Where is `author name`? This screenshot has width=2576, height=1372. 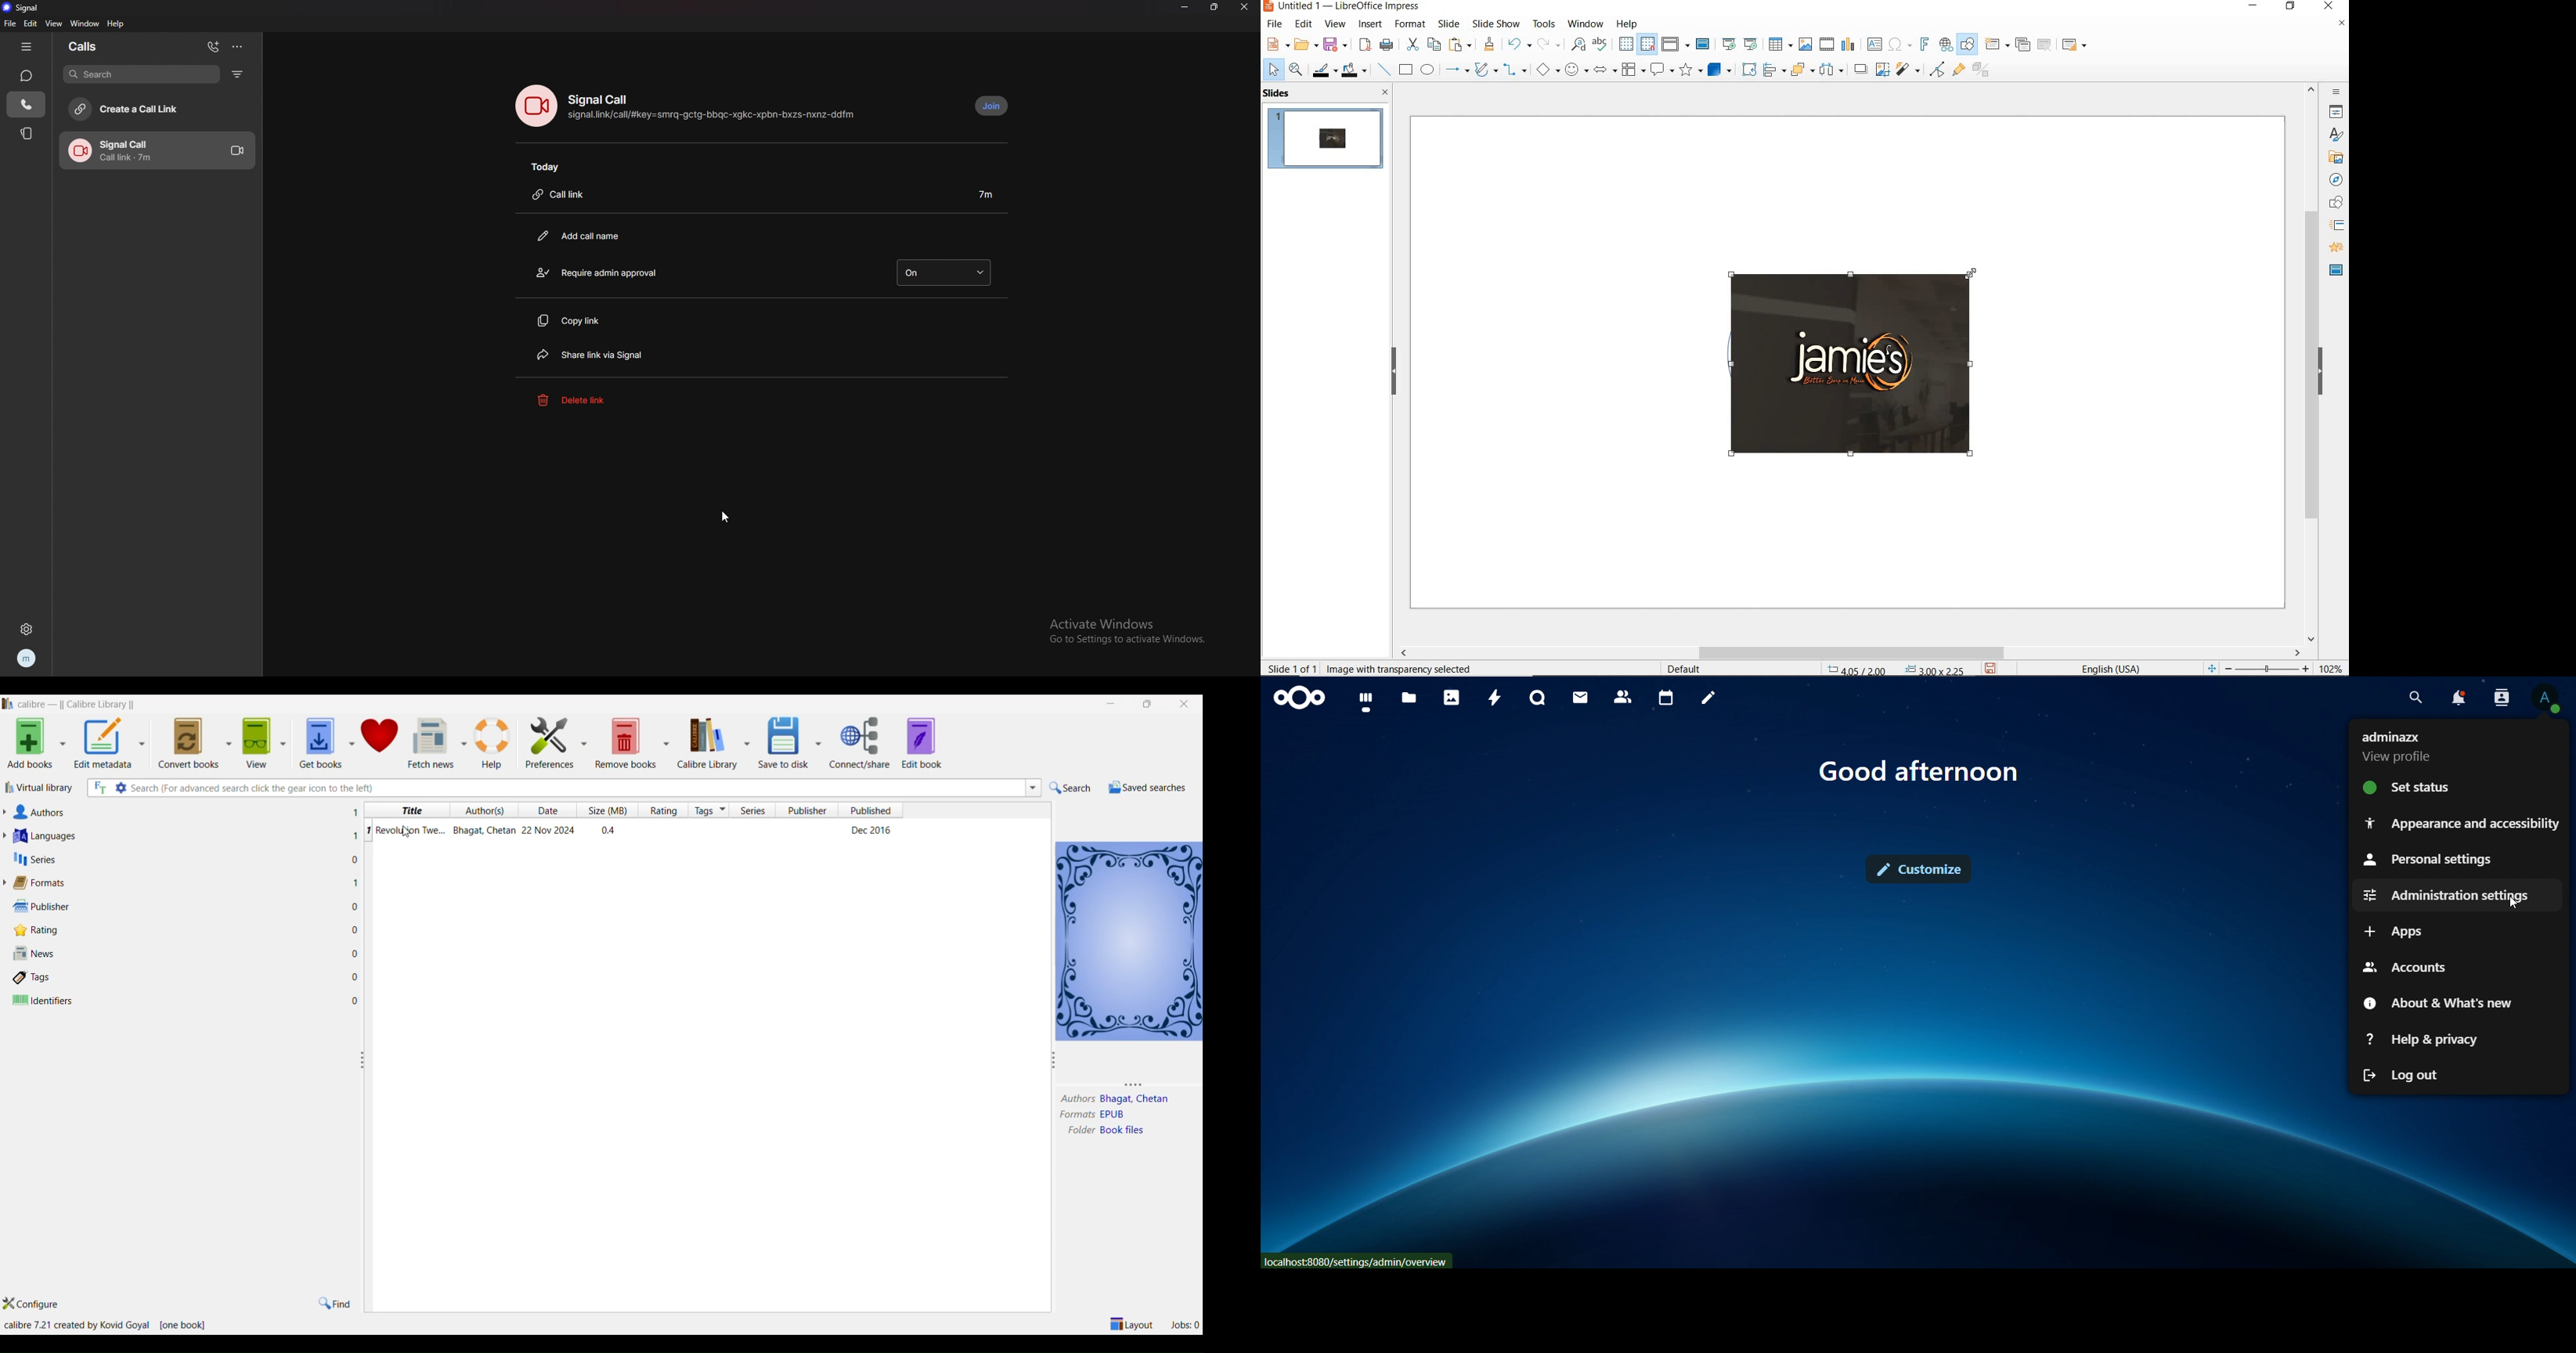 author name is located at coordinates (1136, 1100).